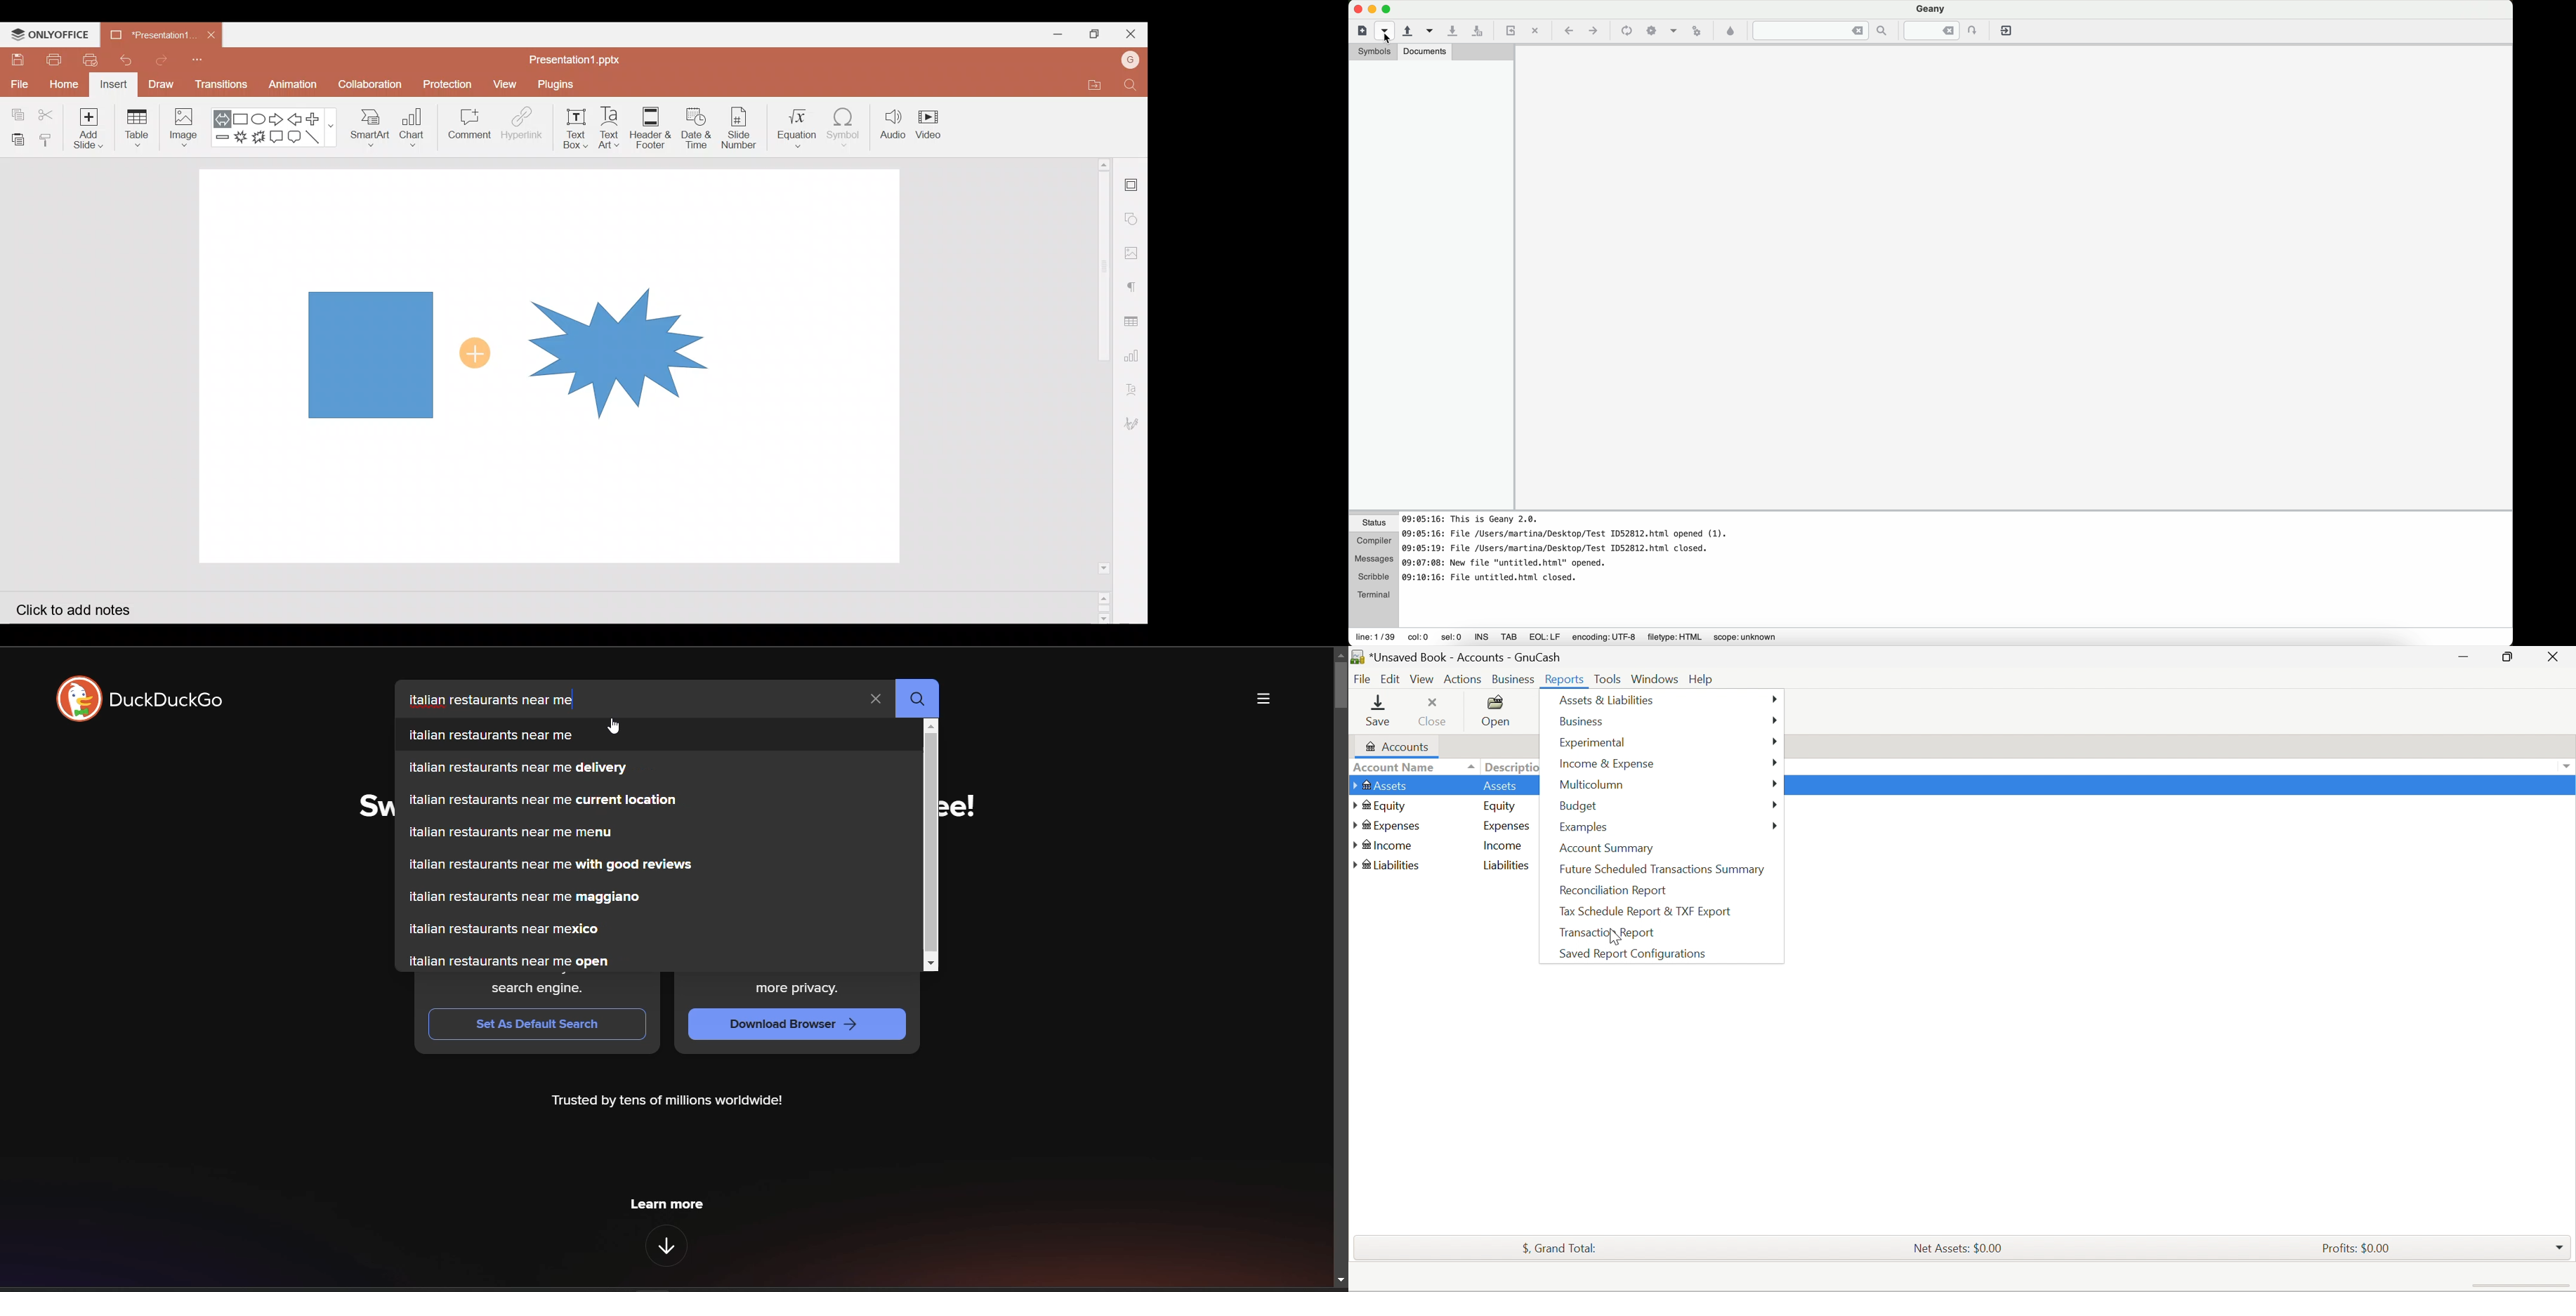 The image size is (2576, 1316). I want to click on Explosion 2, so click(258, 136).